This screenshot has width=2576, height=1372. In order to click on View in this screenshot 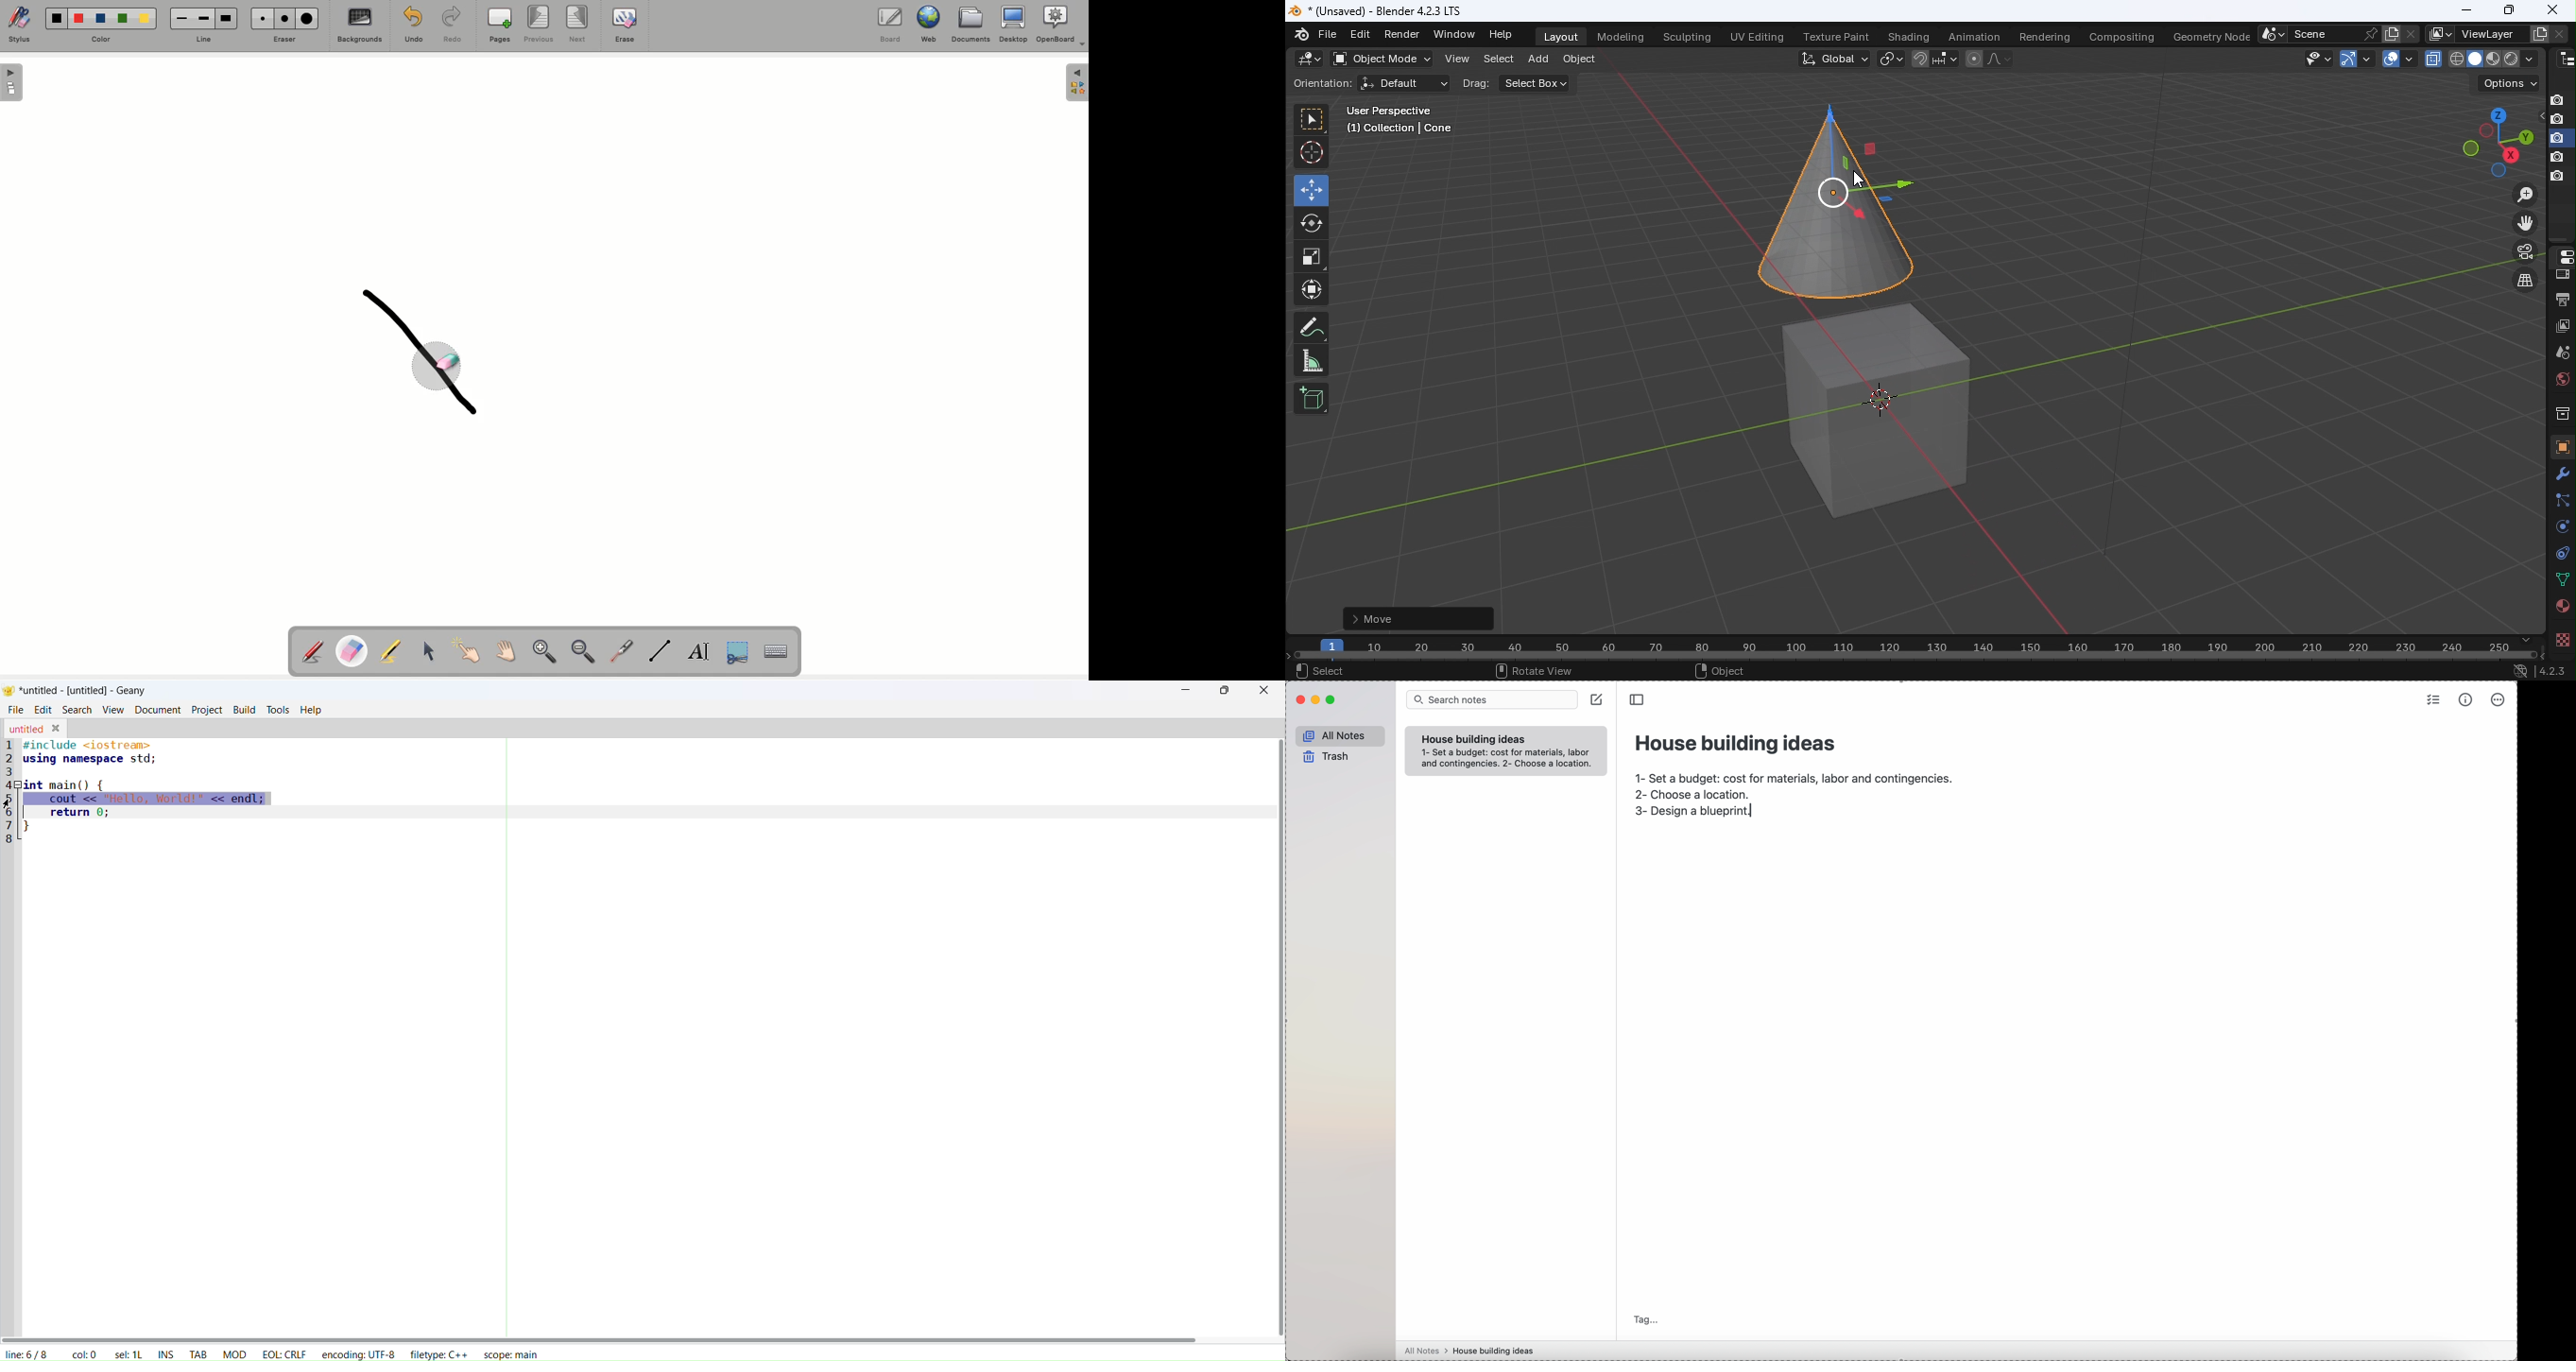, I will do `click(1455, 60)`.